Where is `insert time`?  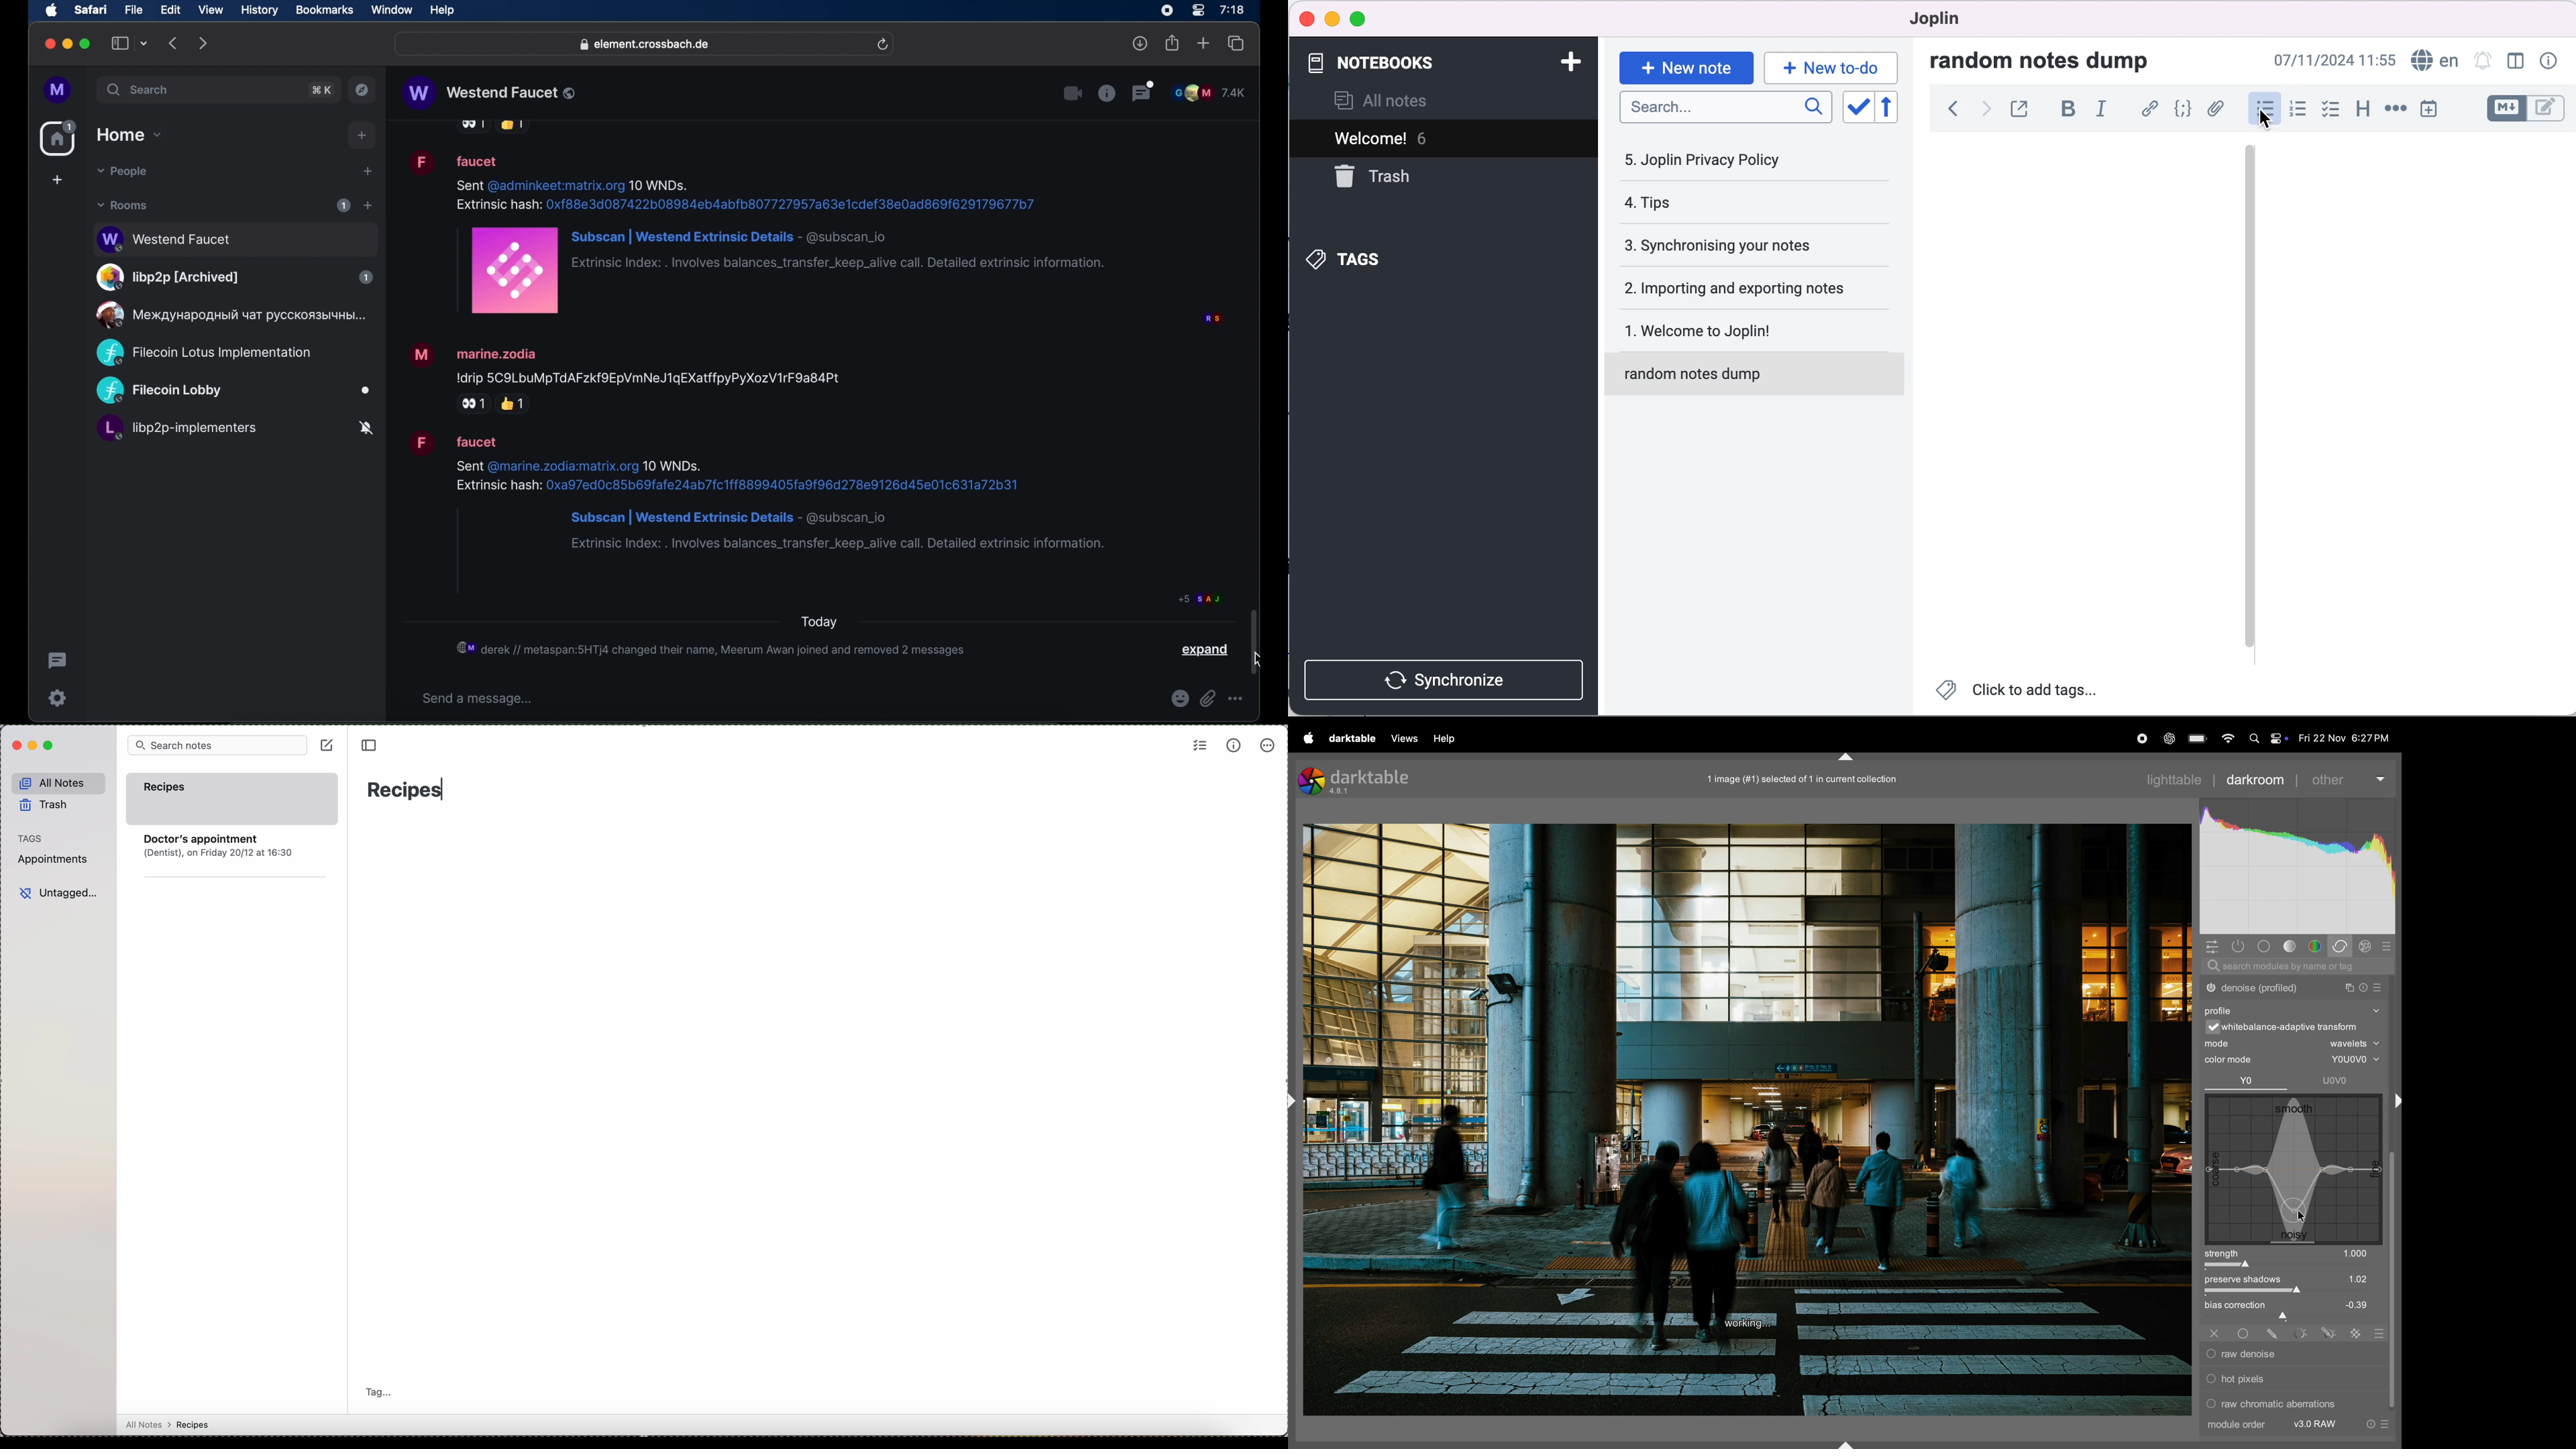
insert time is located at coordinates (2437, 108).